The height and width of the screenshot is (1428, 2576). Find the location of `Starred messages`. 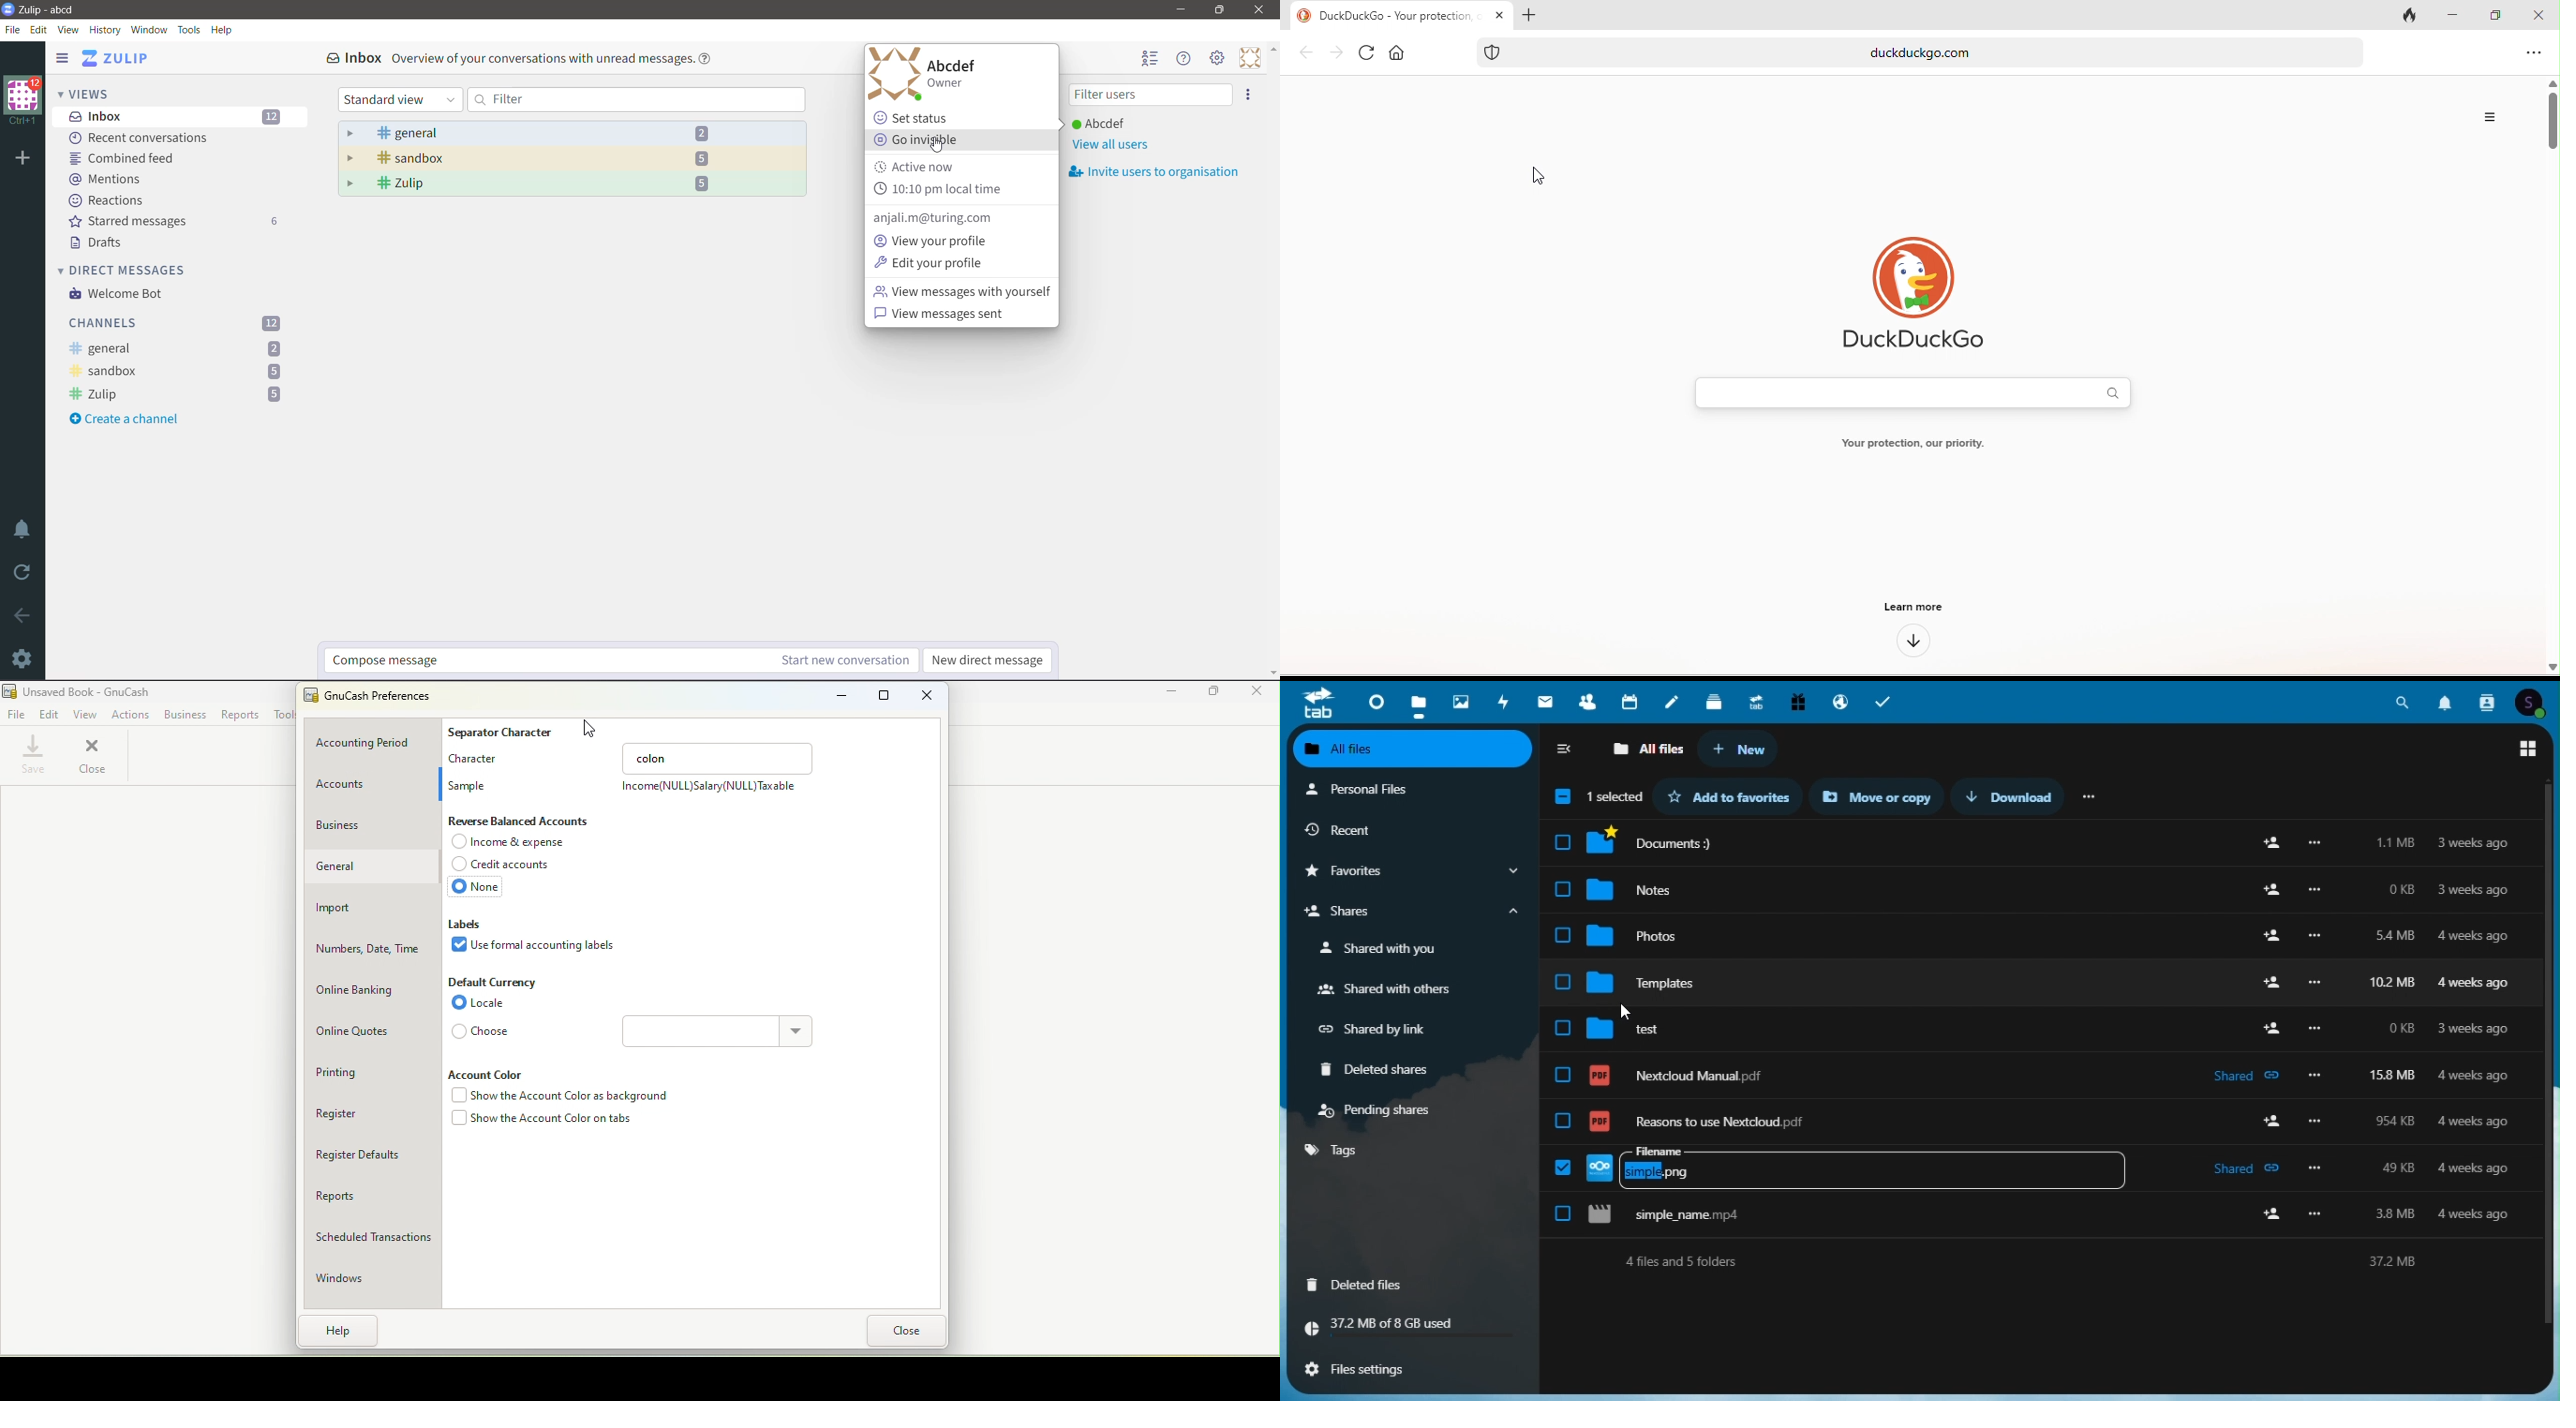

Starred messages is located at coordinates (179, 223).